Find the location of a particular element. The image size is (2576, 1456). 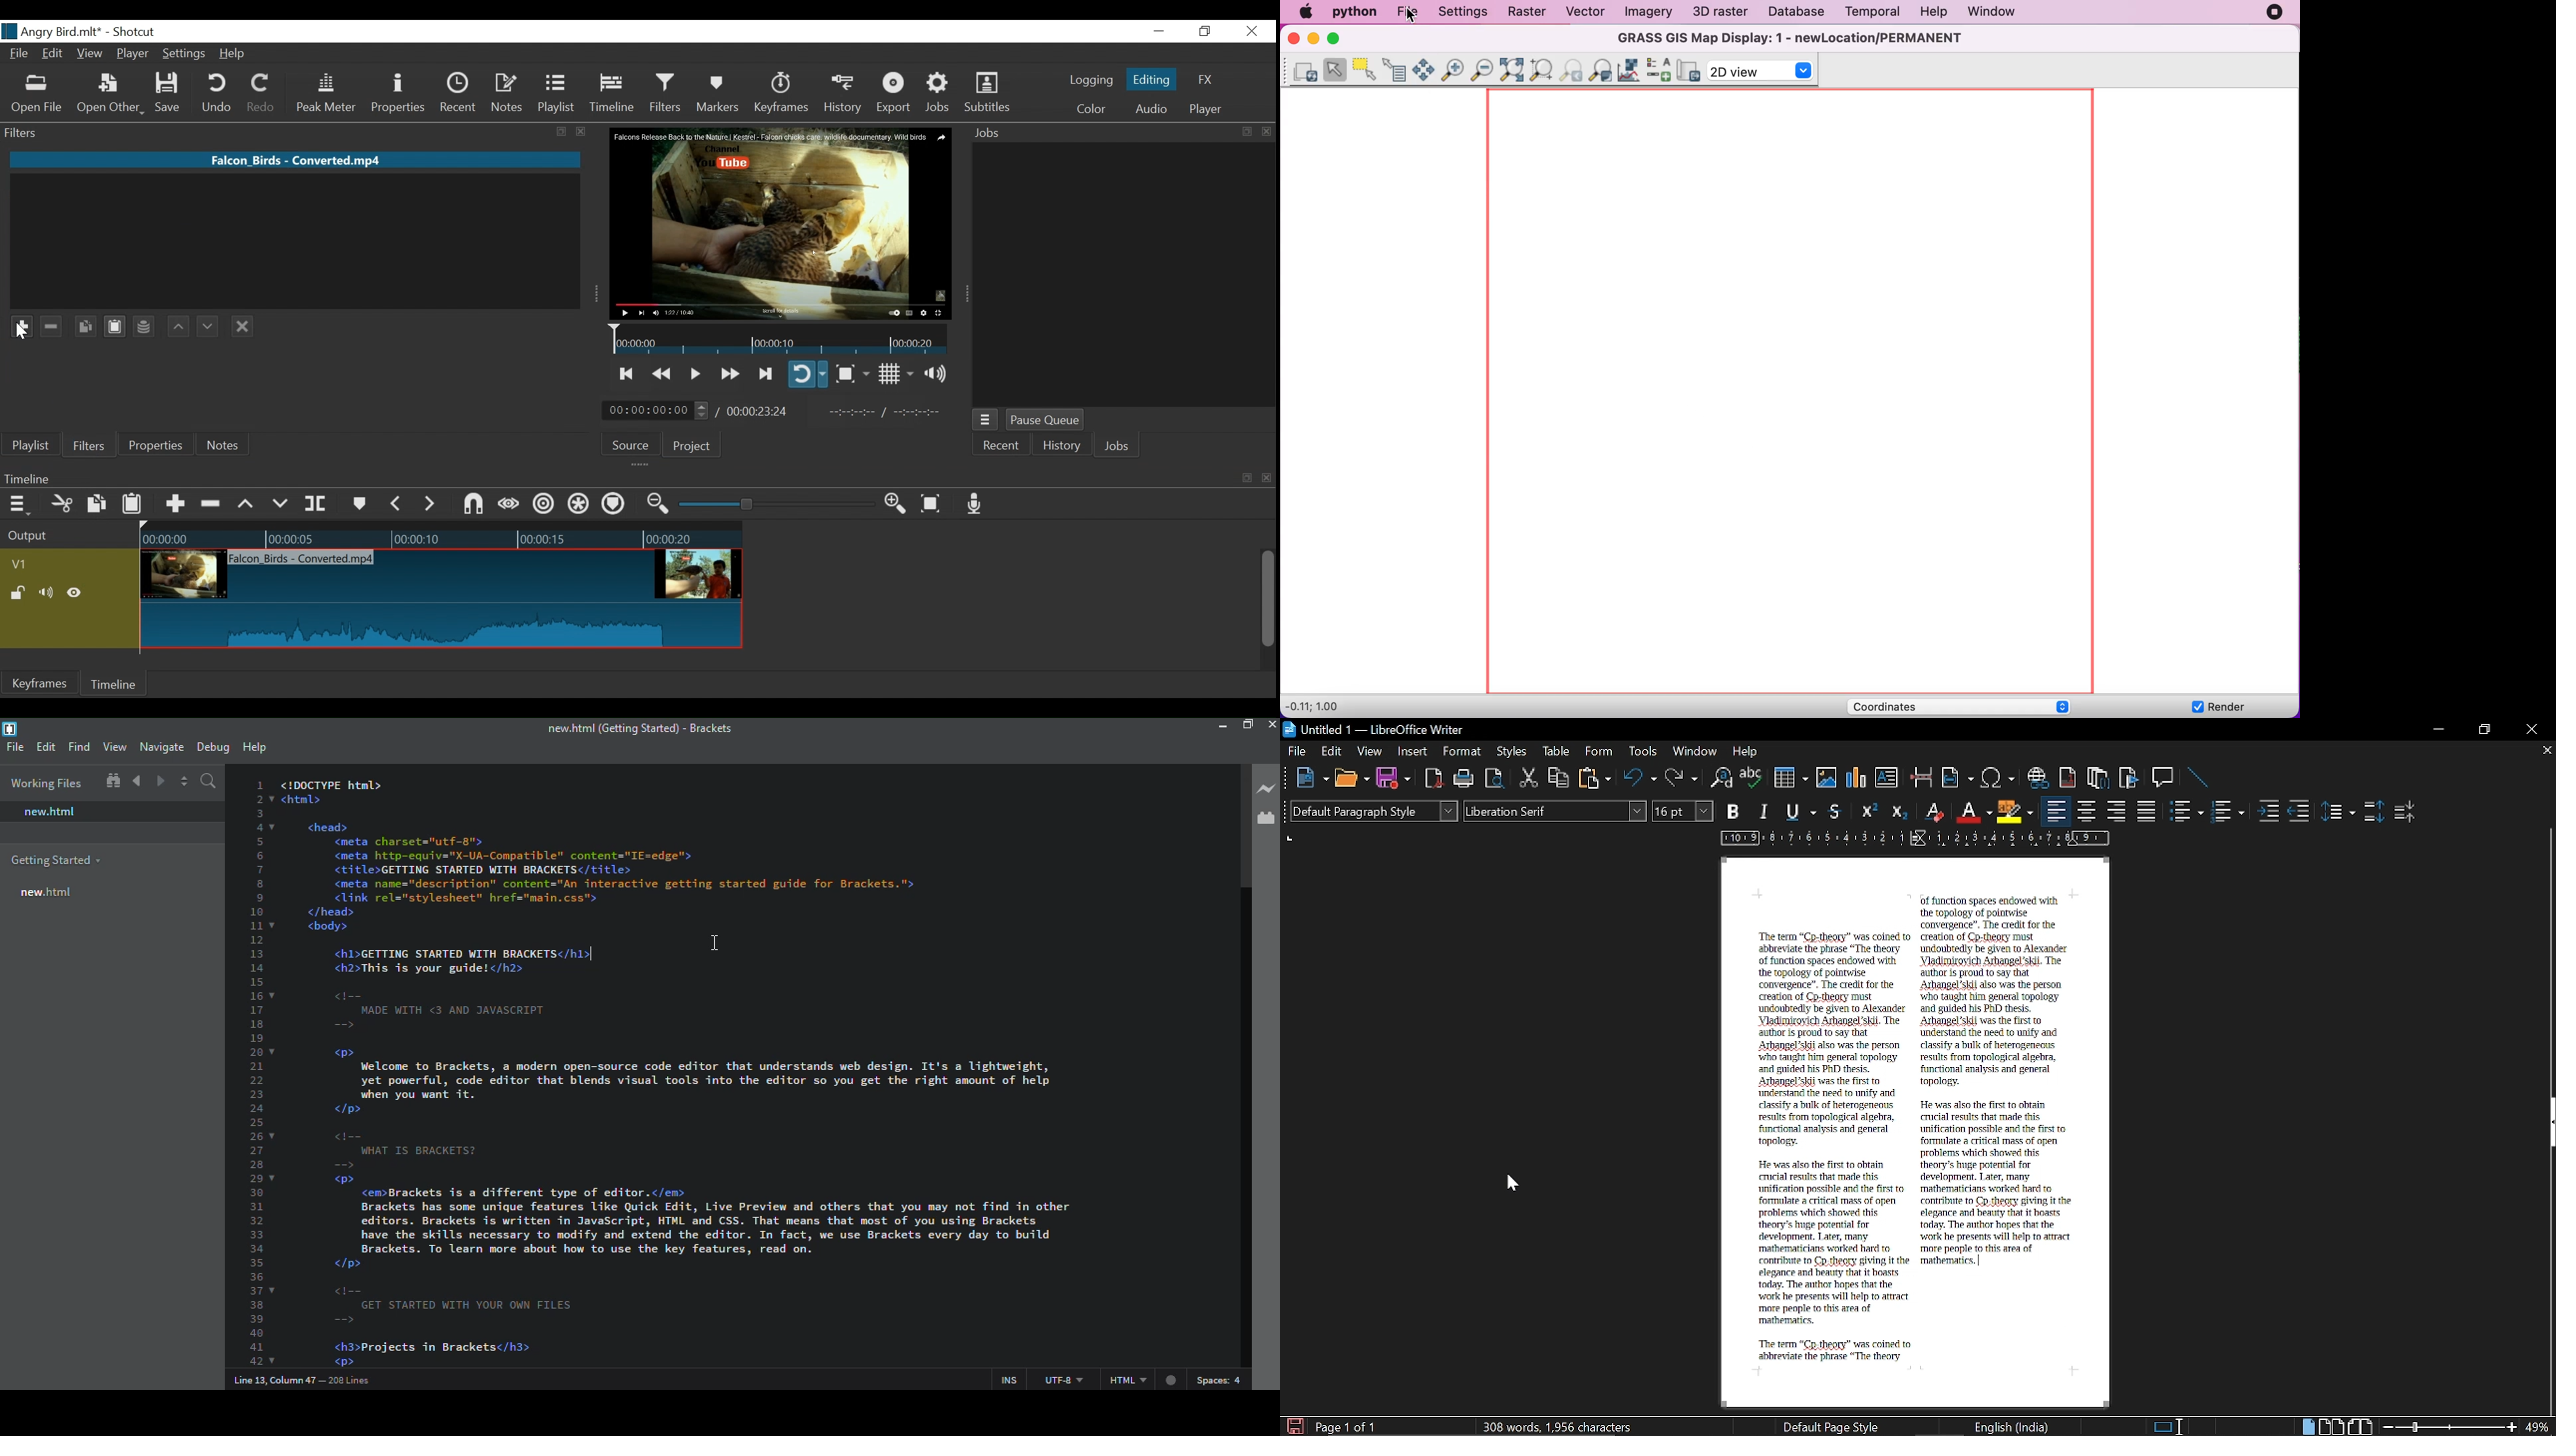

filters is located at coordinates (270, 132).